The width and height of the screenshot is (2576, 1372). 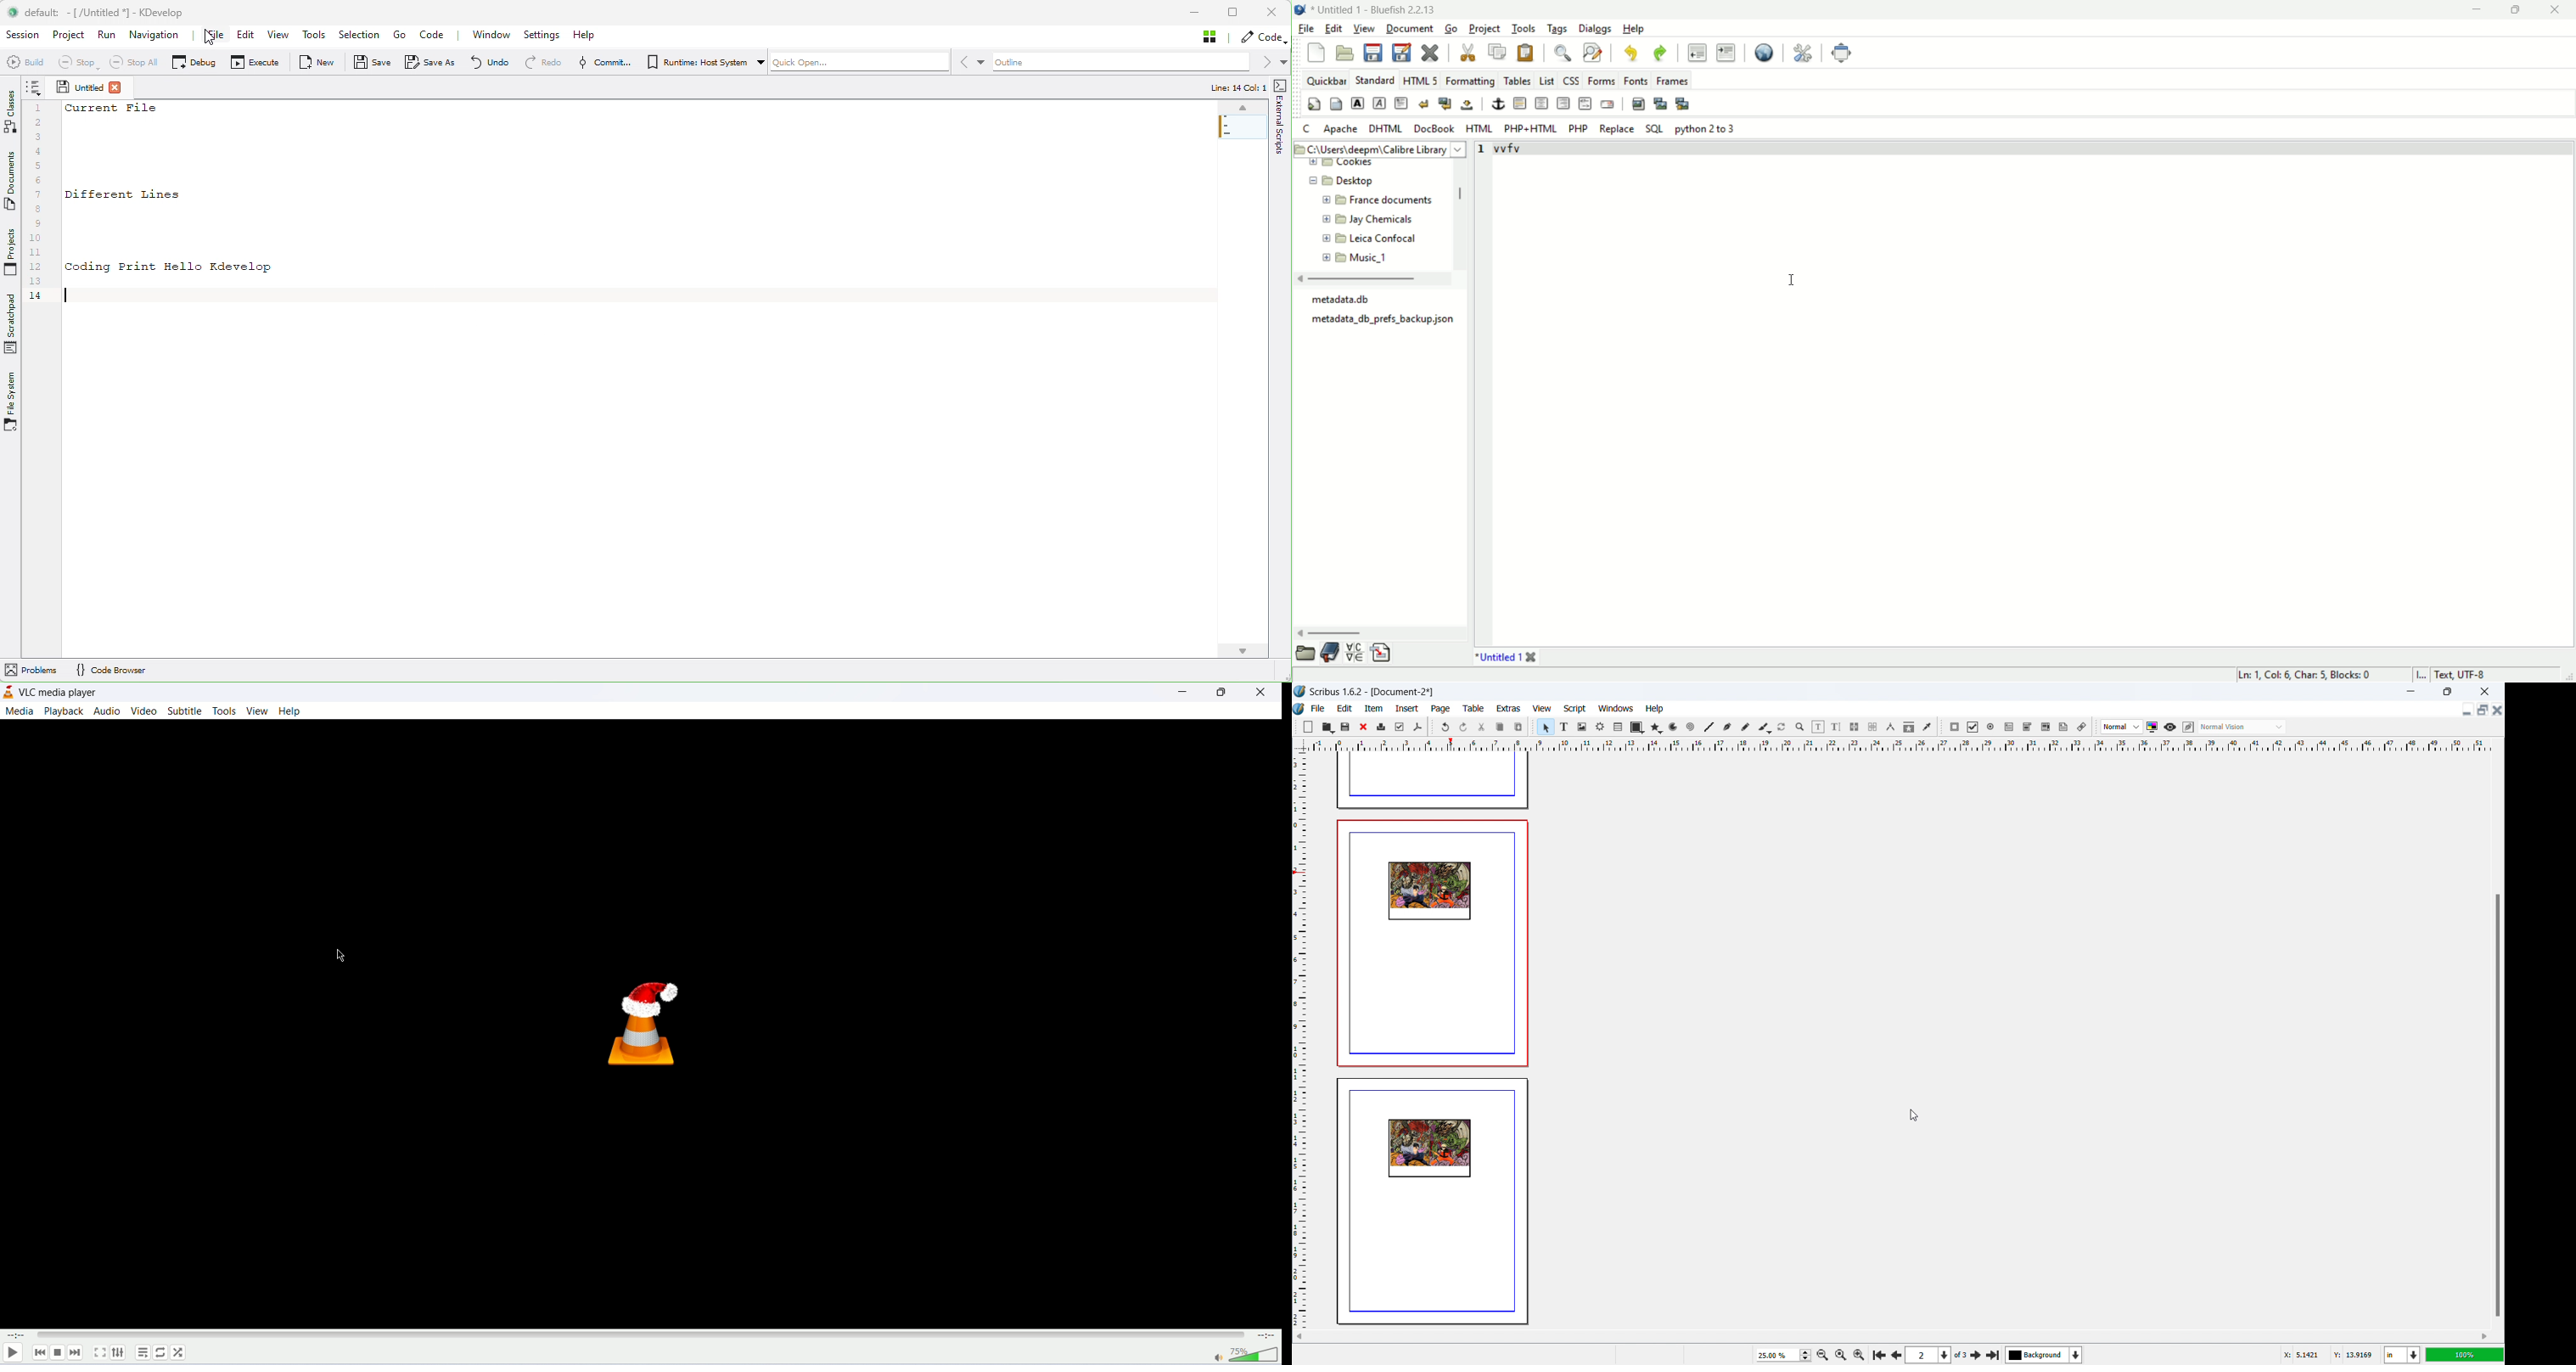 I want to click on zoom out by the stepping value in tool preference, so click(x=1822, y=1354).